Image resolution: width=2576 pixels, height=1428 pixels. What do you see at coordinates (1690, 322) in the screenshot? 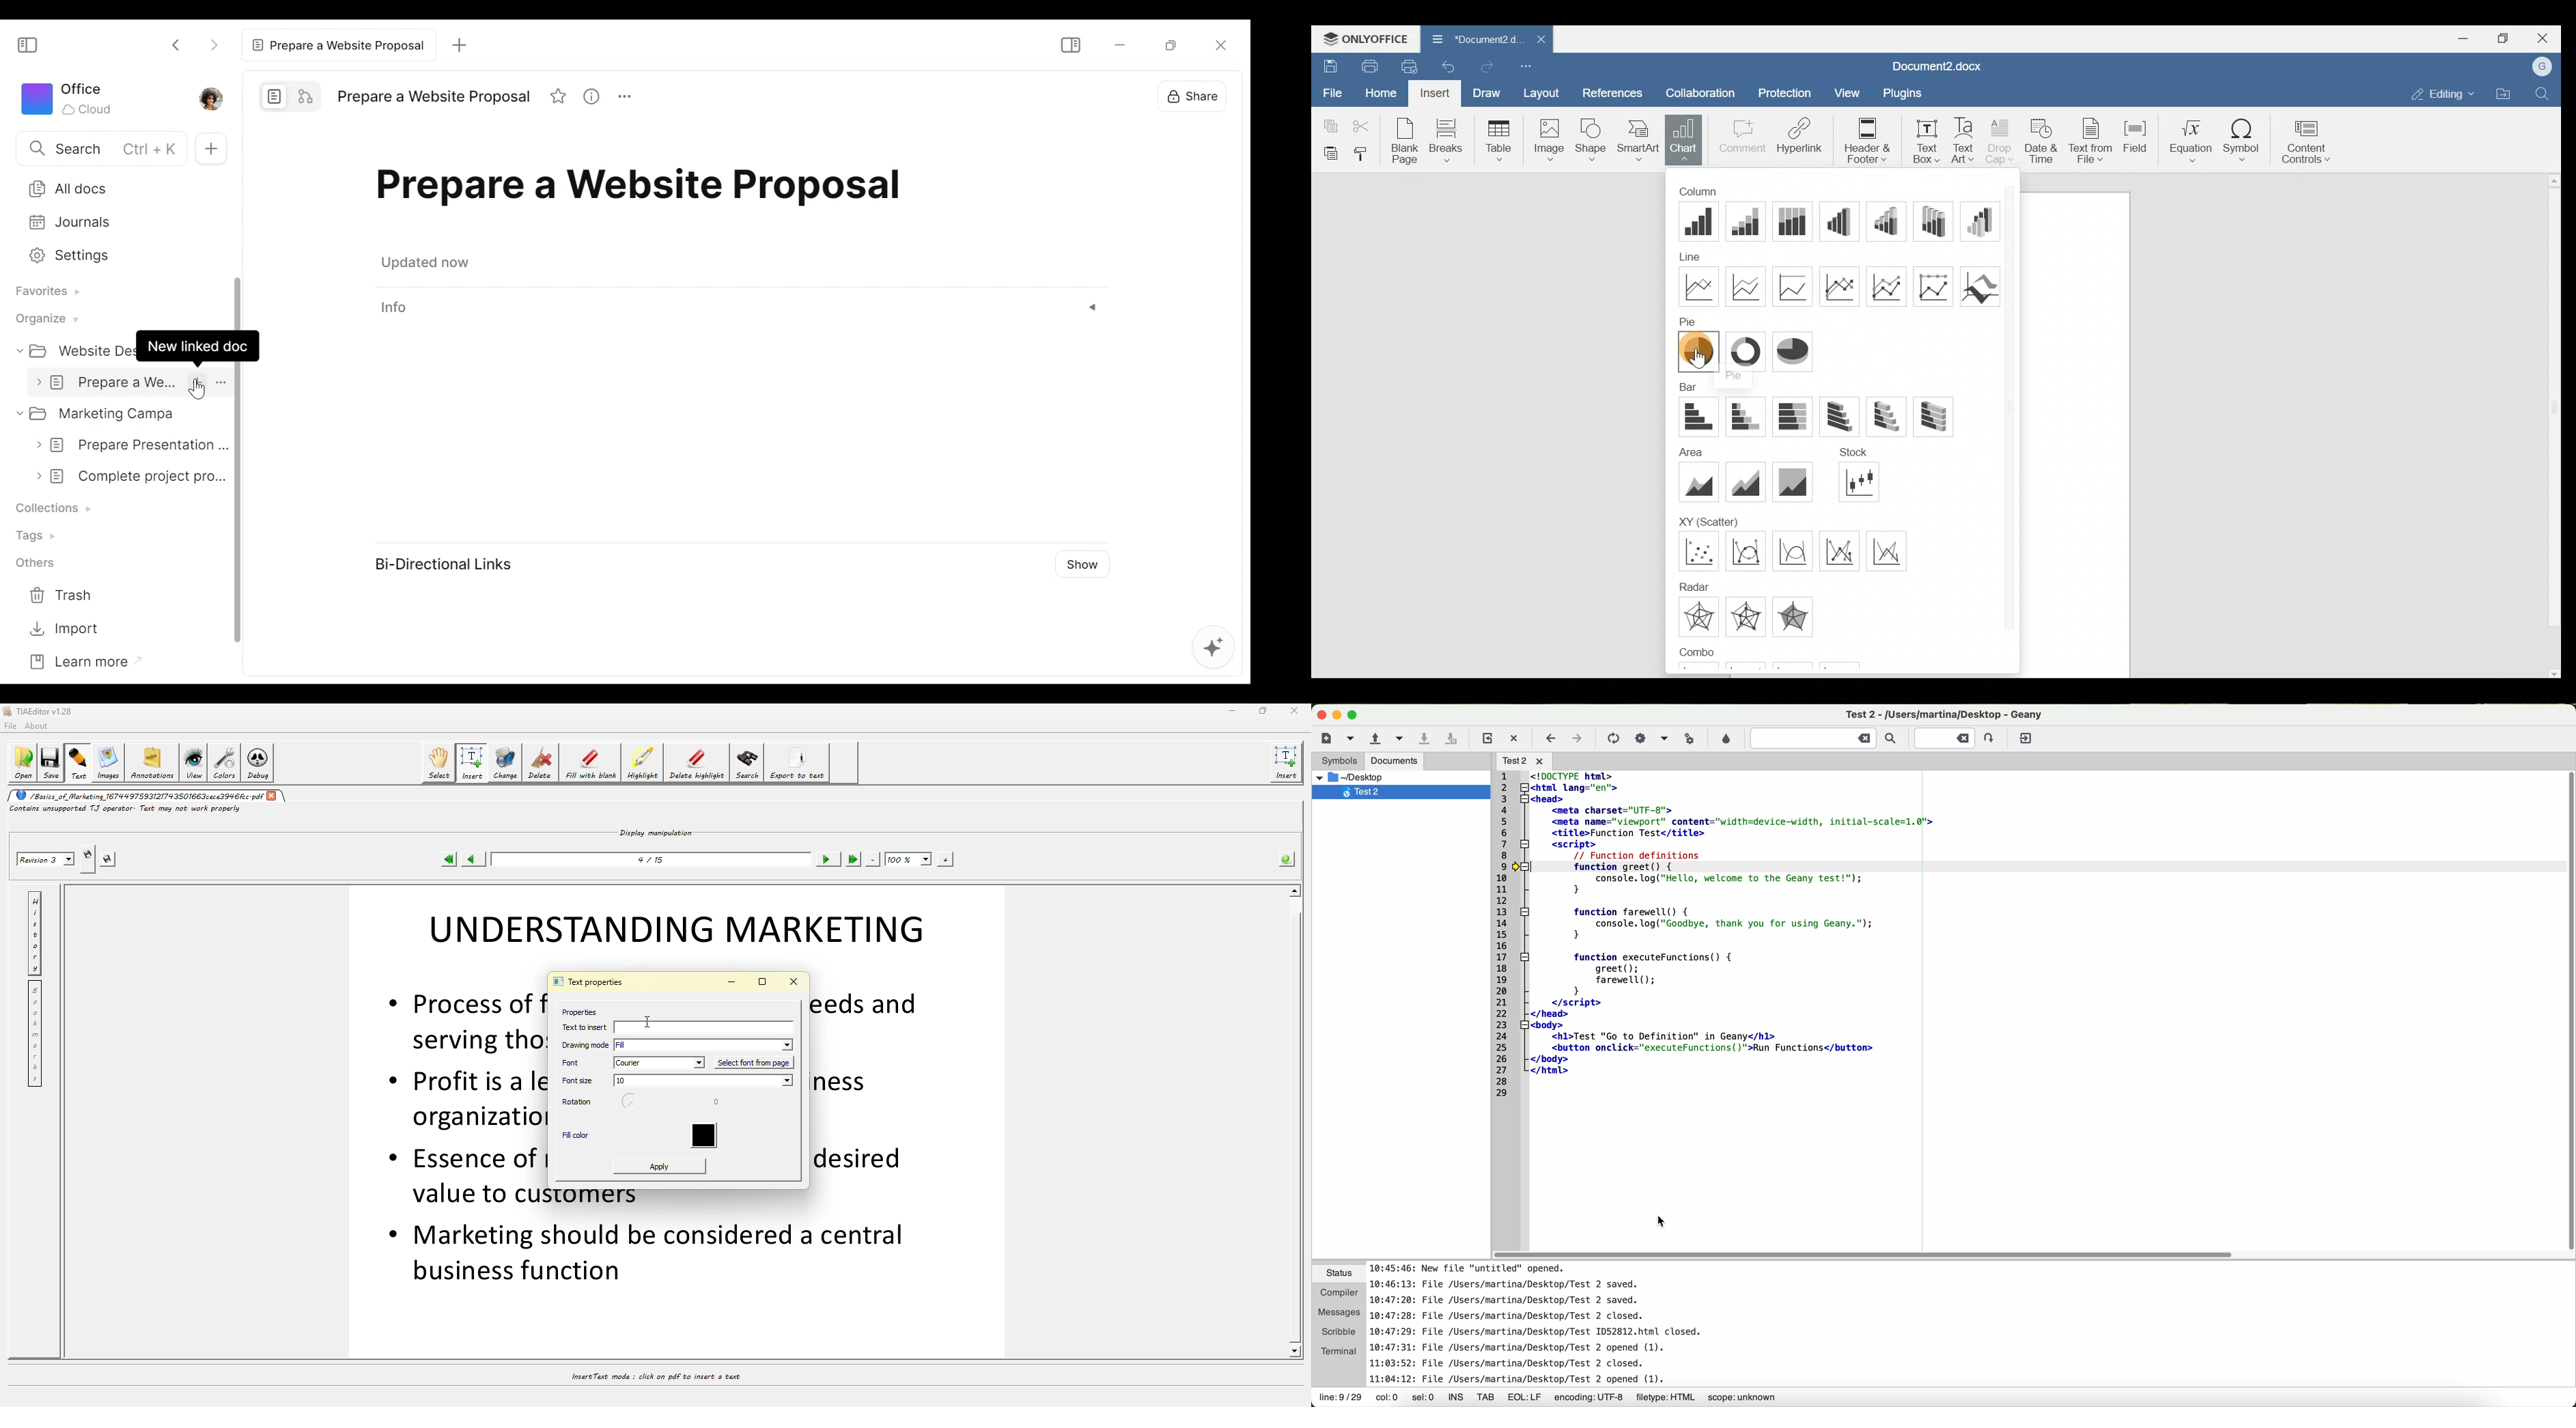
I see `Pie` at bounding box center [1690, 322].